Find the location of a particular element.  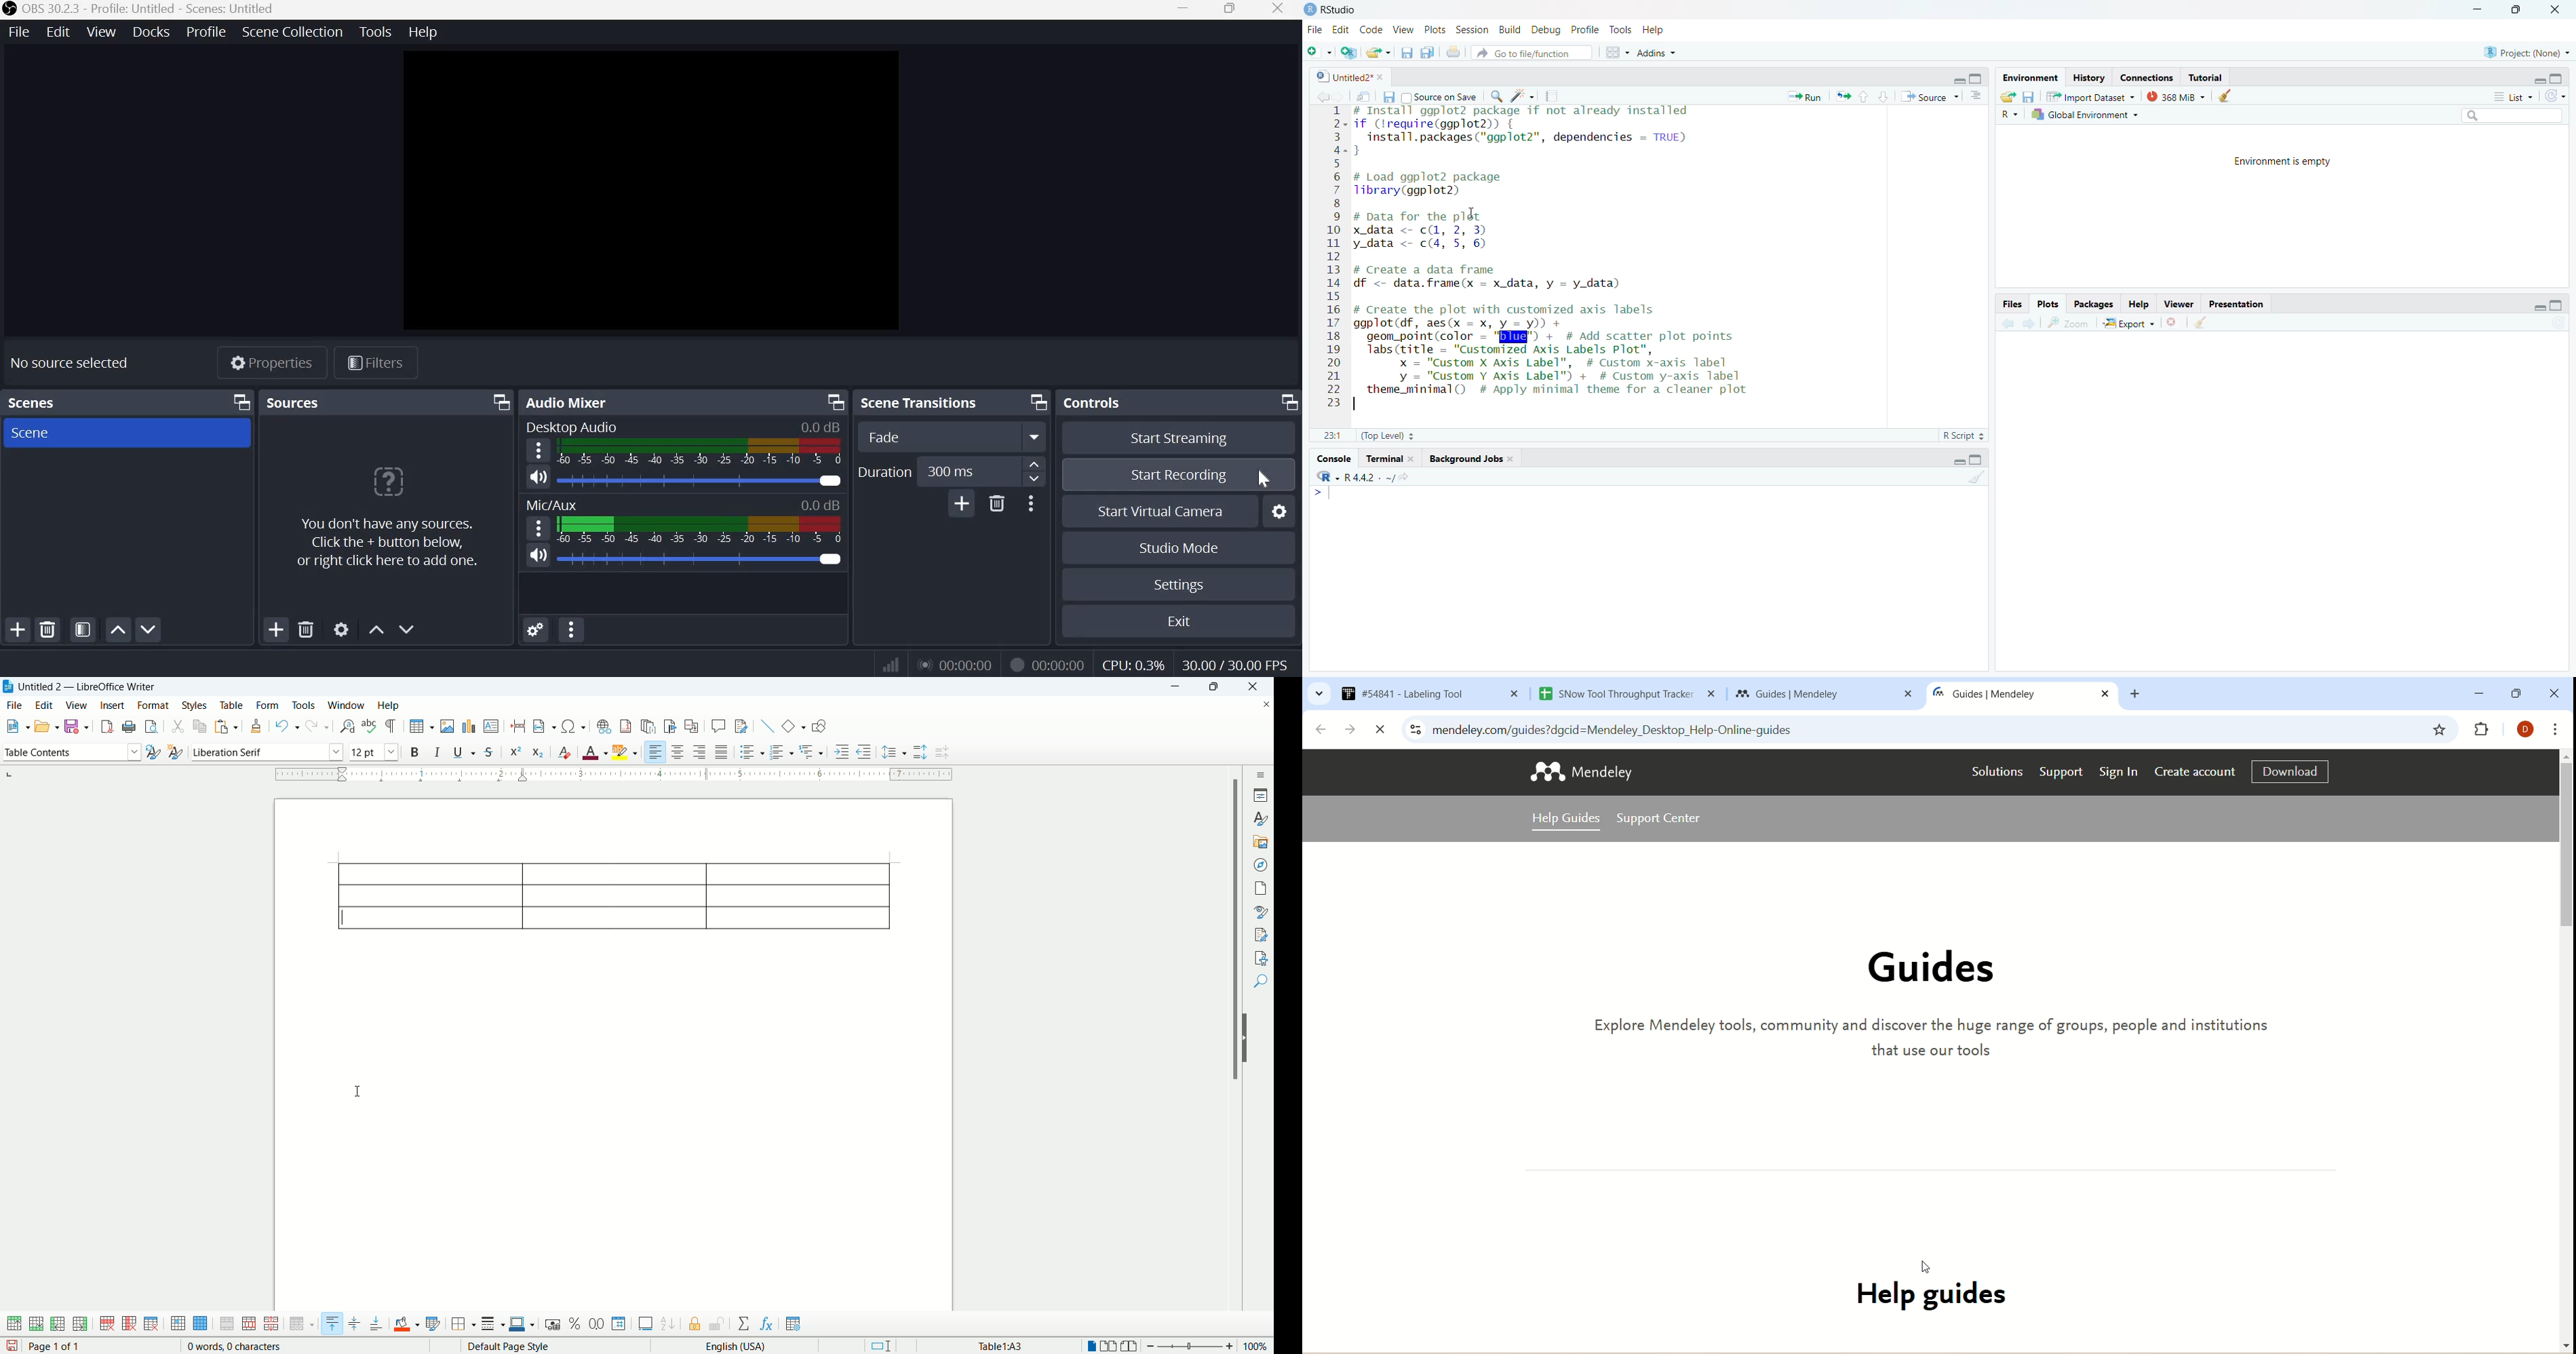

Logo is located at coordinates (9, 9).